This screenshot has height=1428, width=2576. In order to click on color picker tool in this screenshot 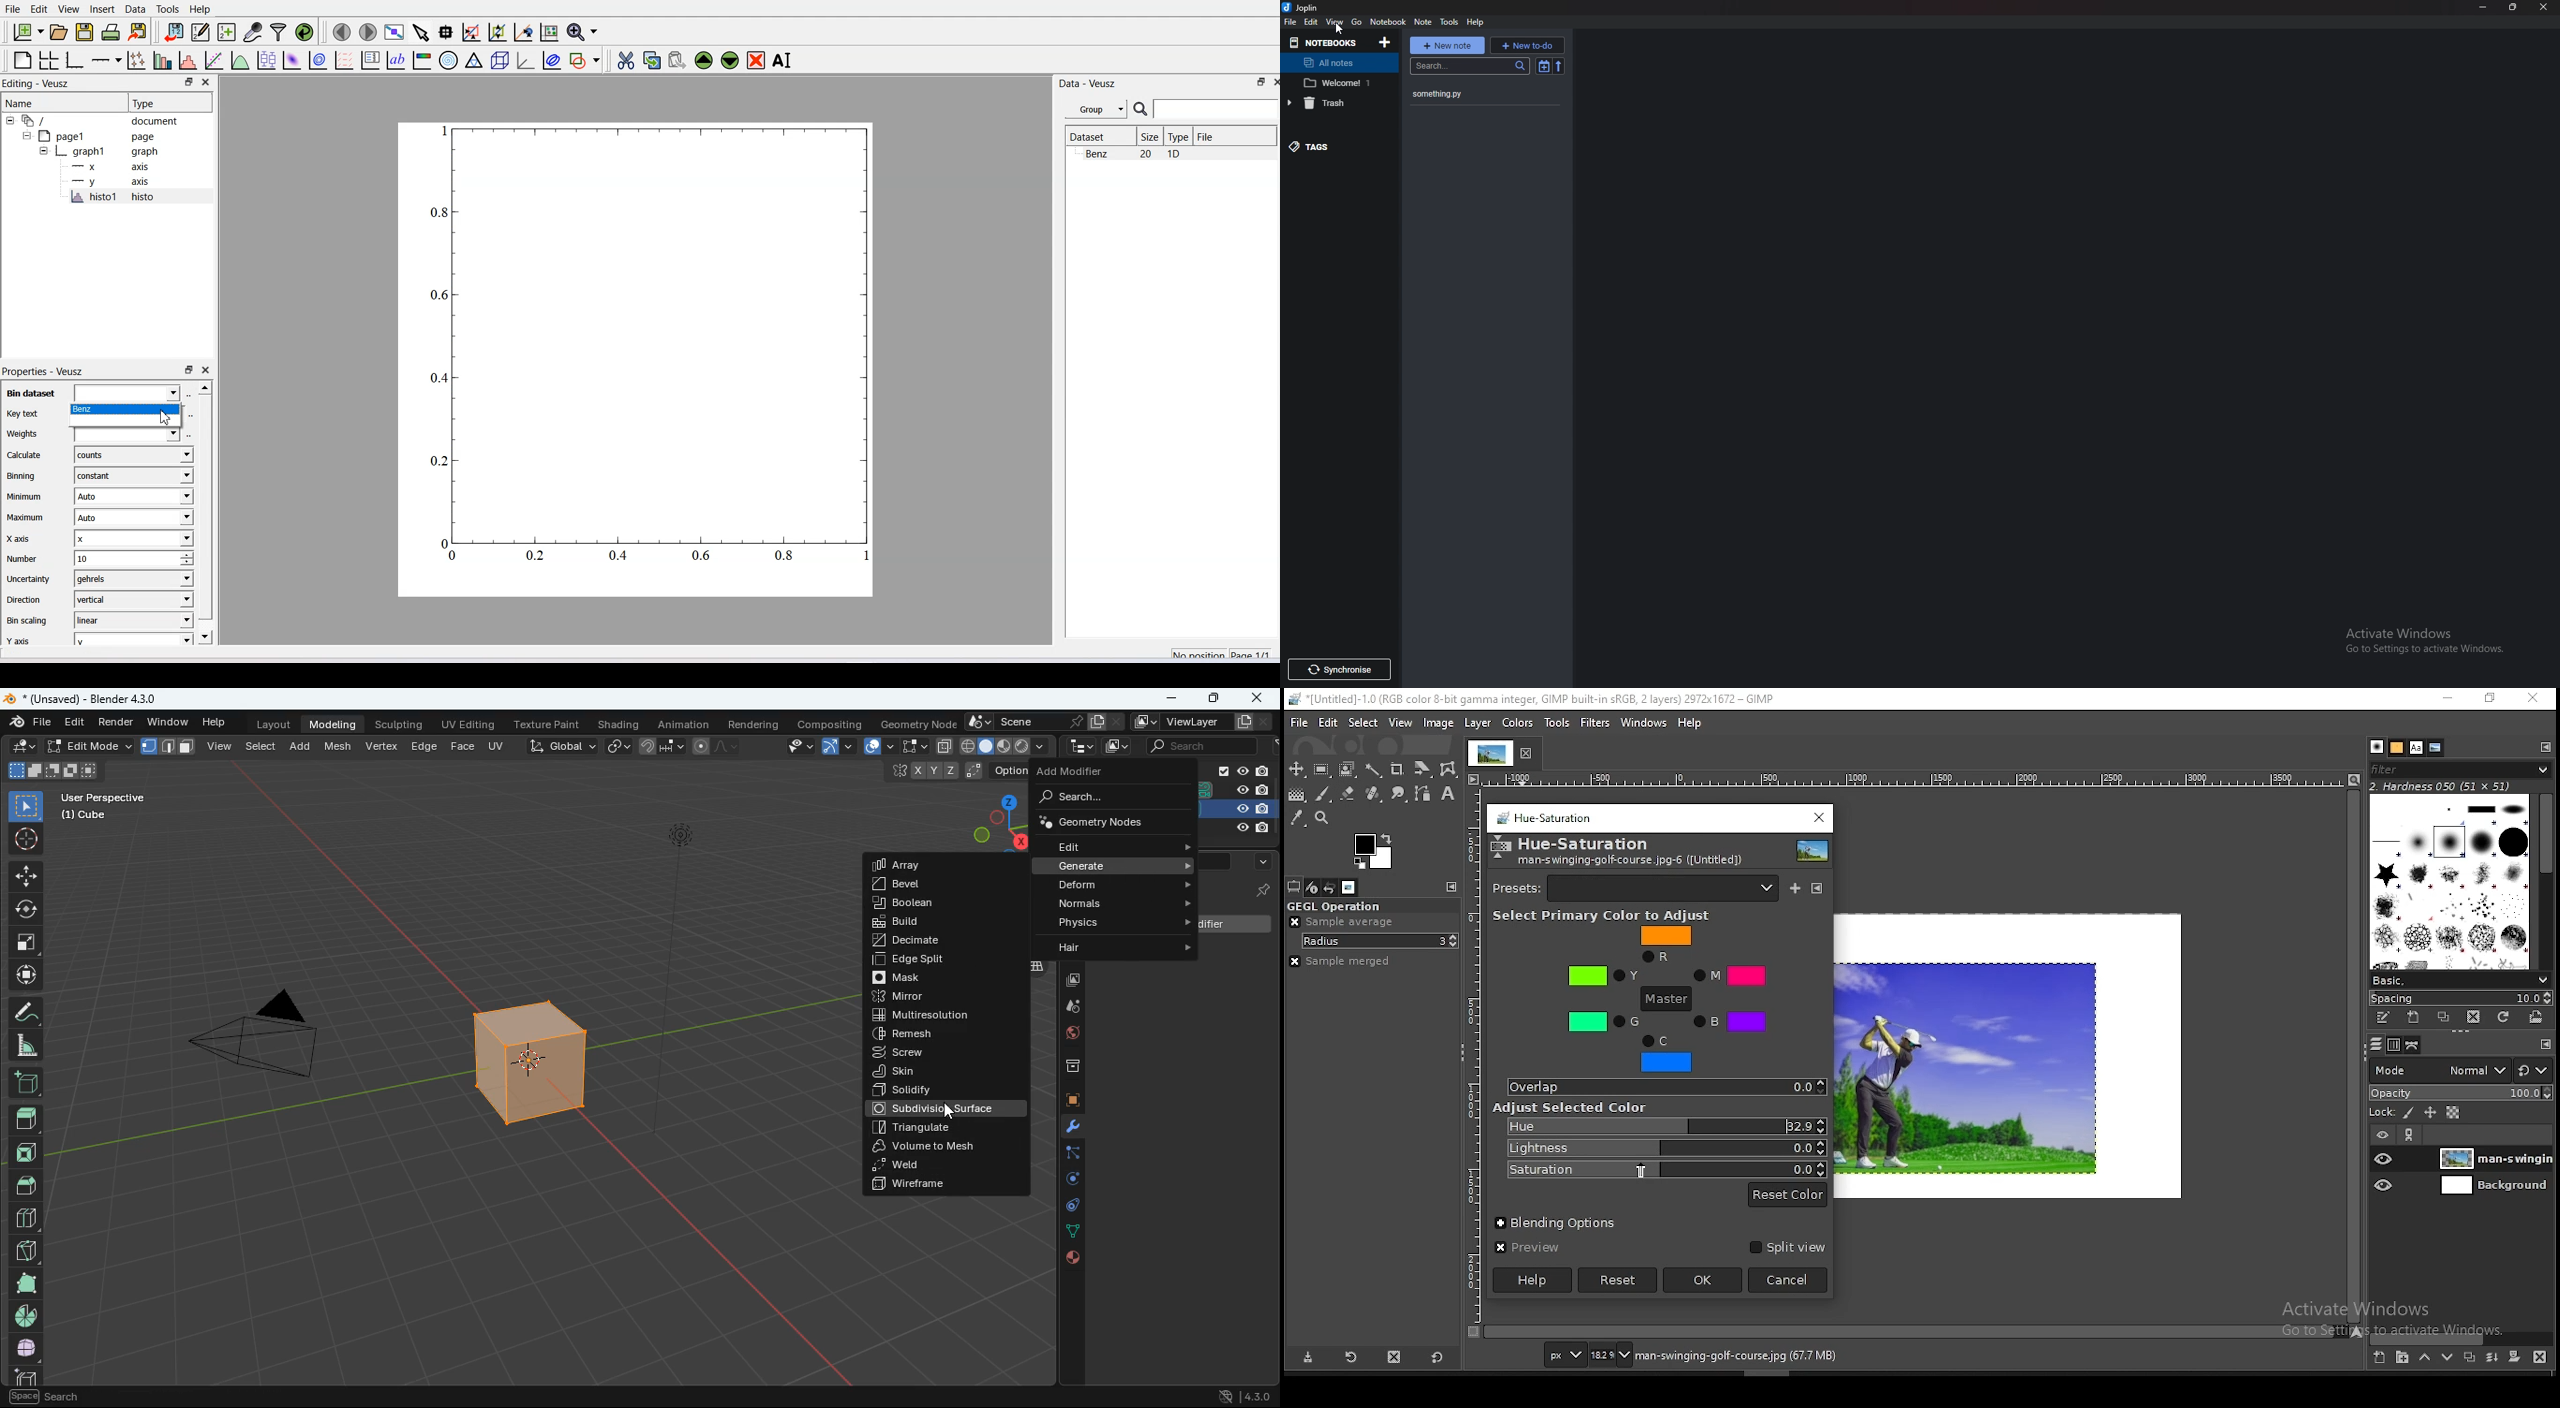, I will do `click(1298, 817)`.